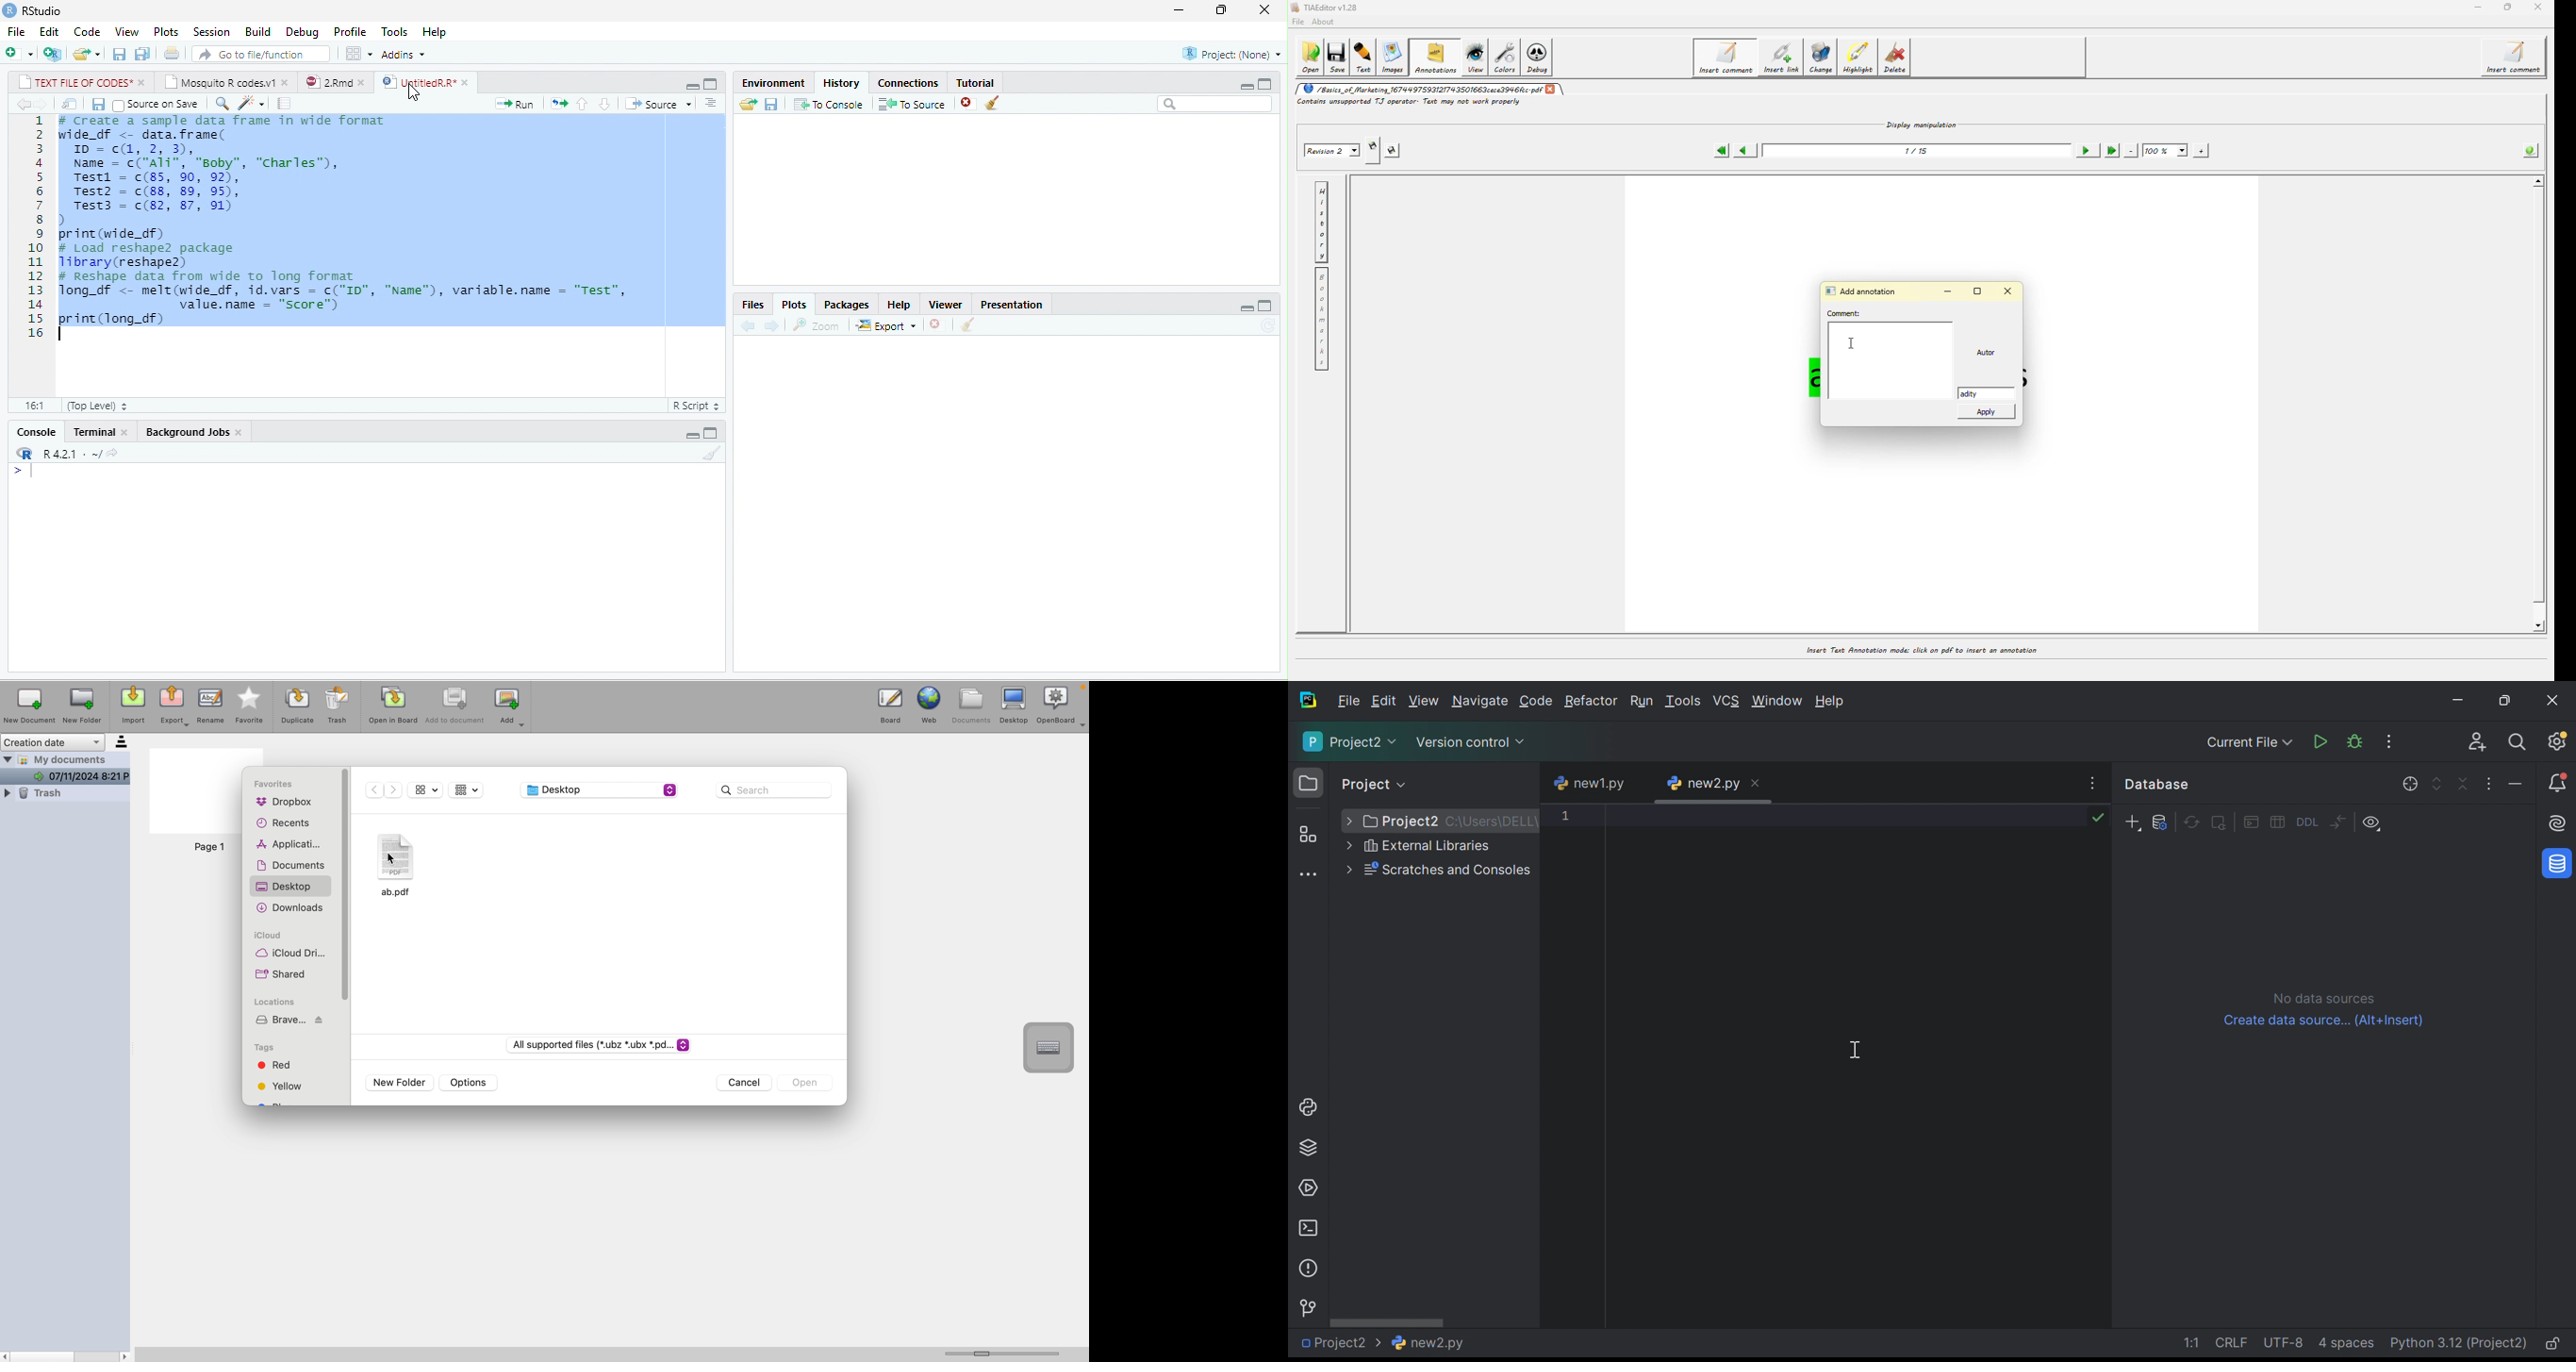 This screenshot has height=1372, width=2576. I want to click on board, so click(891, 704).